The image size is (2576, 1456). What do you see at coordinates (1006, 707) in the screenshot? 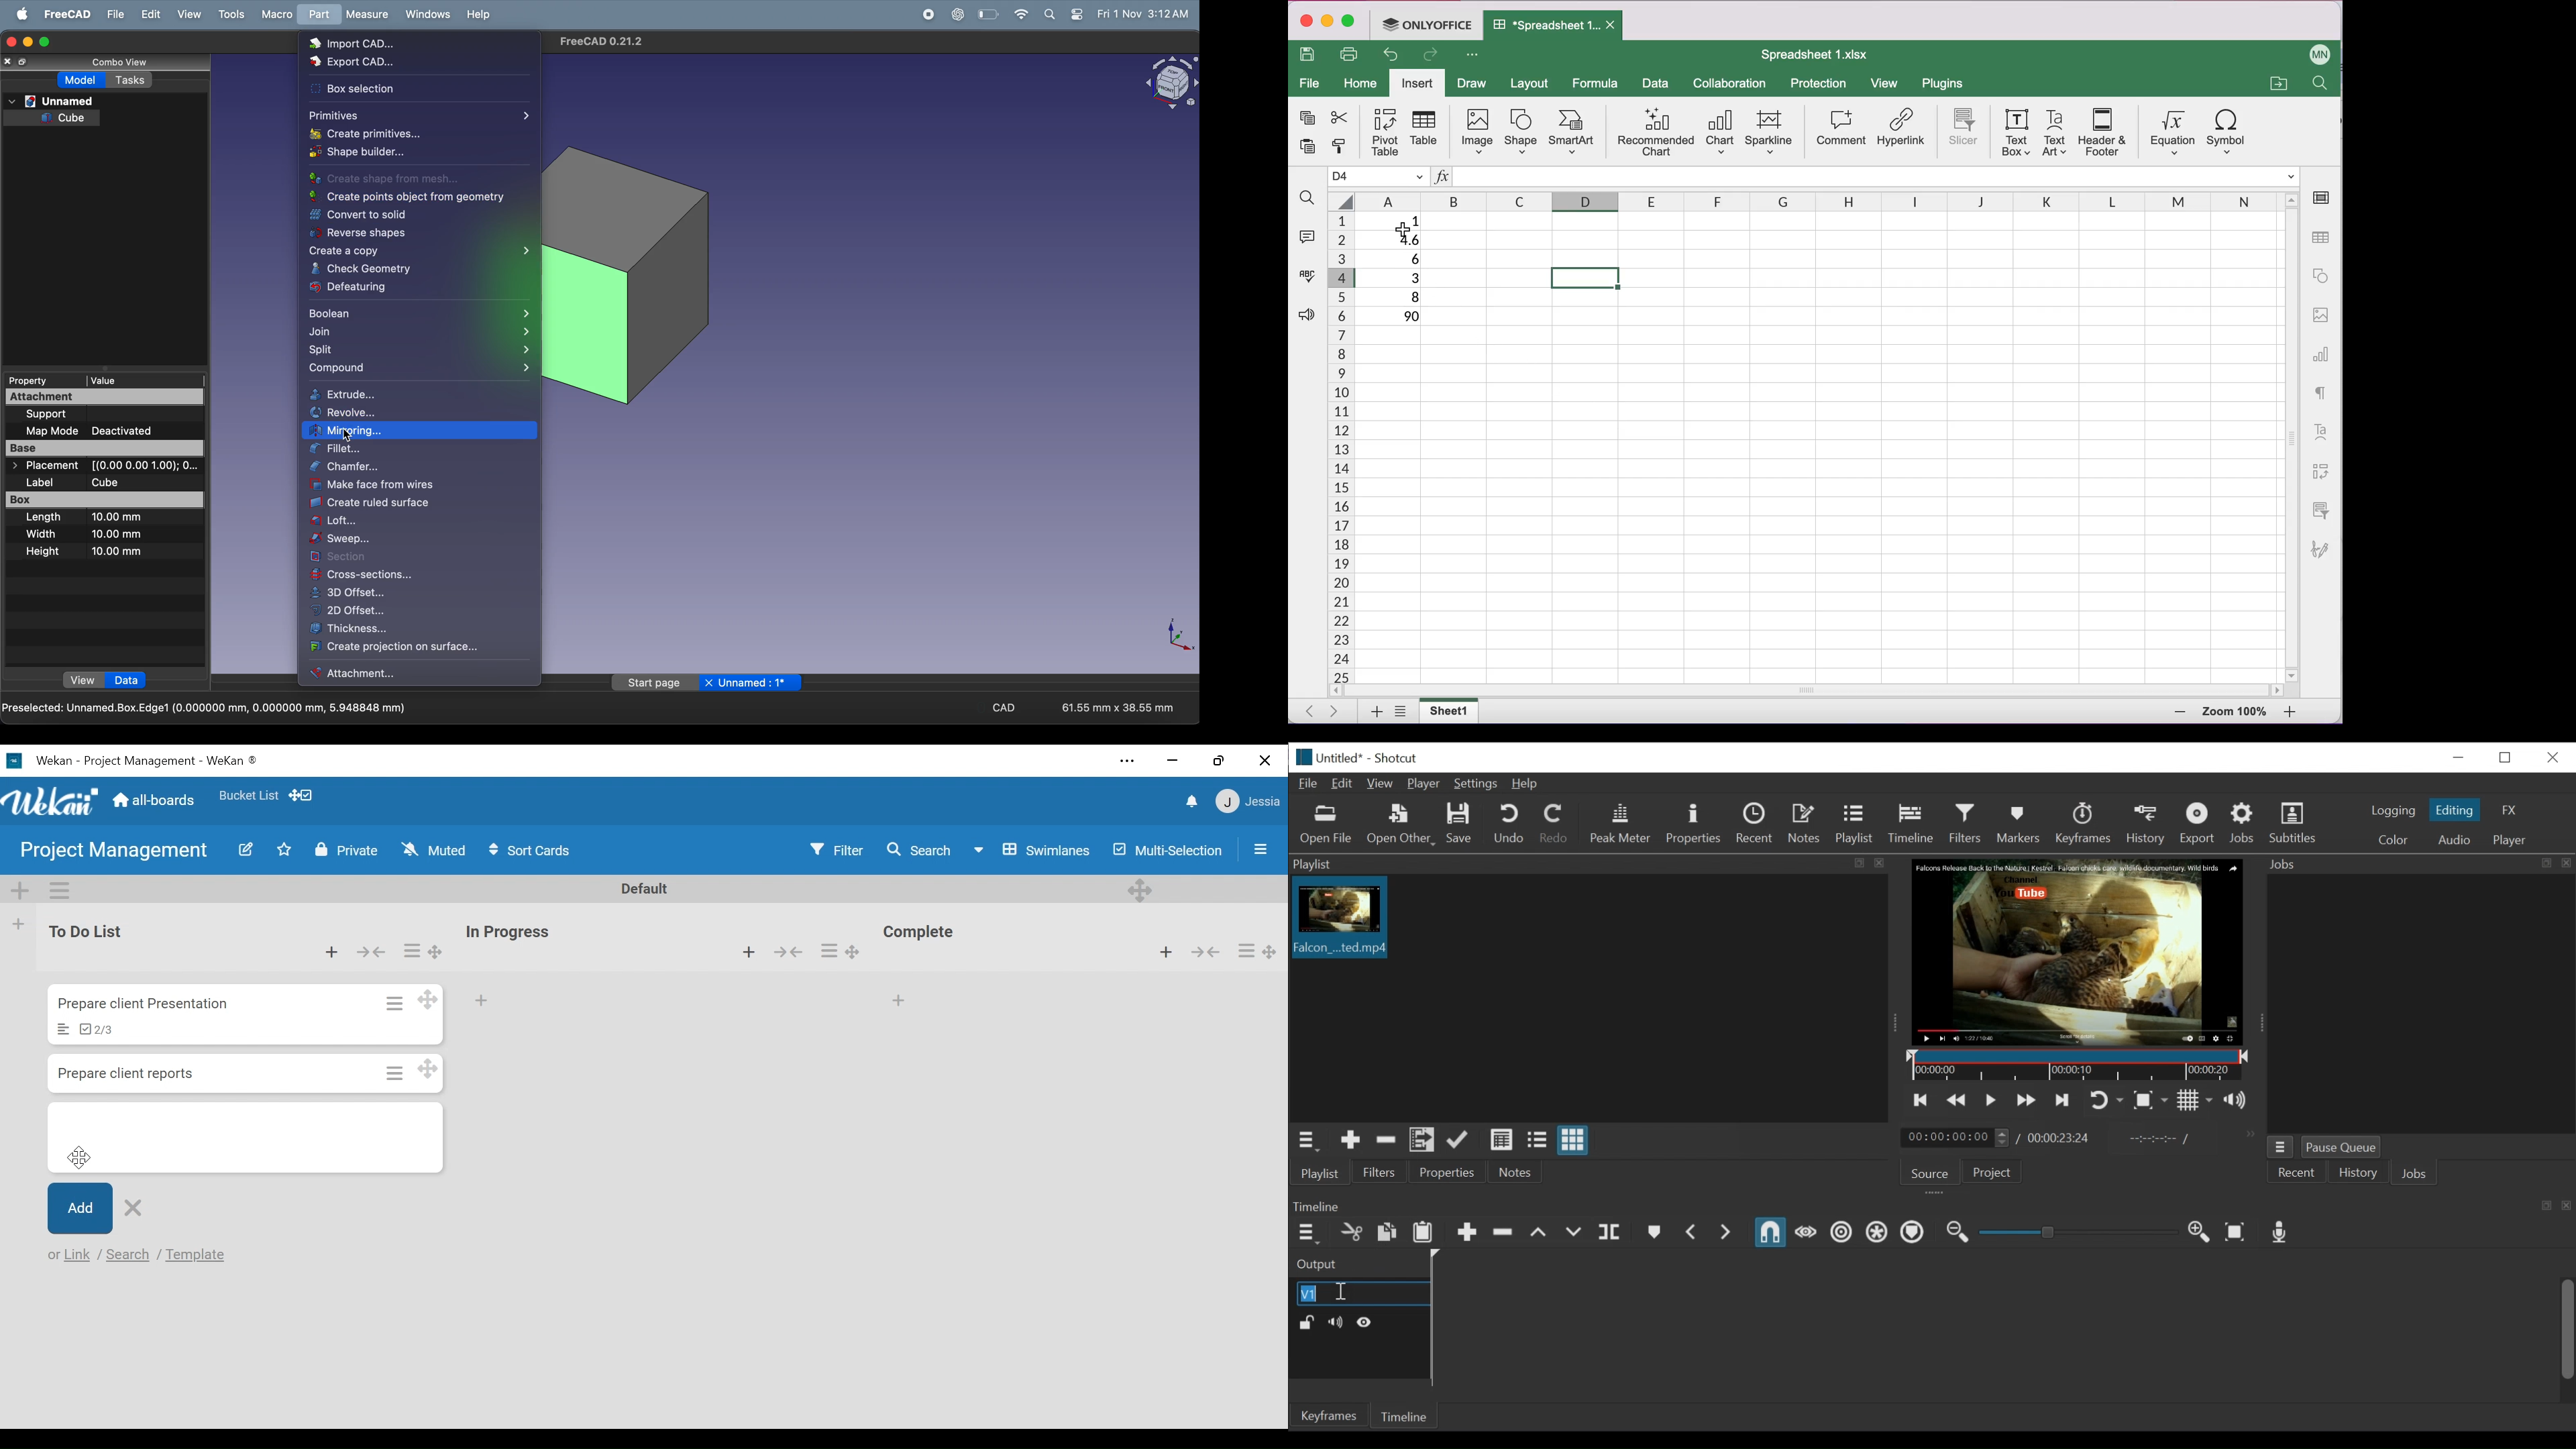
I see `cad` at bounding box center [1006, 707].